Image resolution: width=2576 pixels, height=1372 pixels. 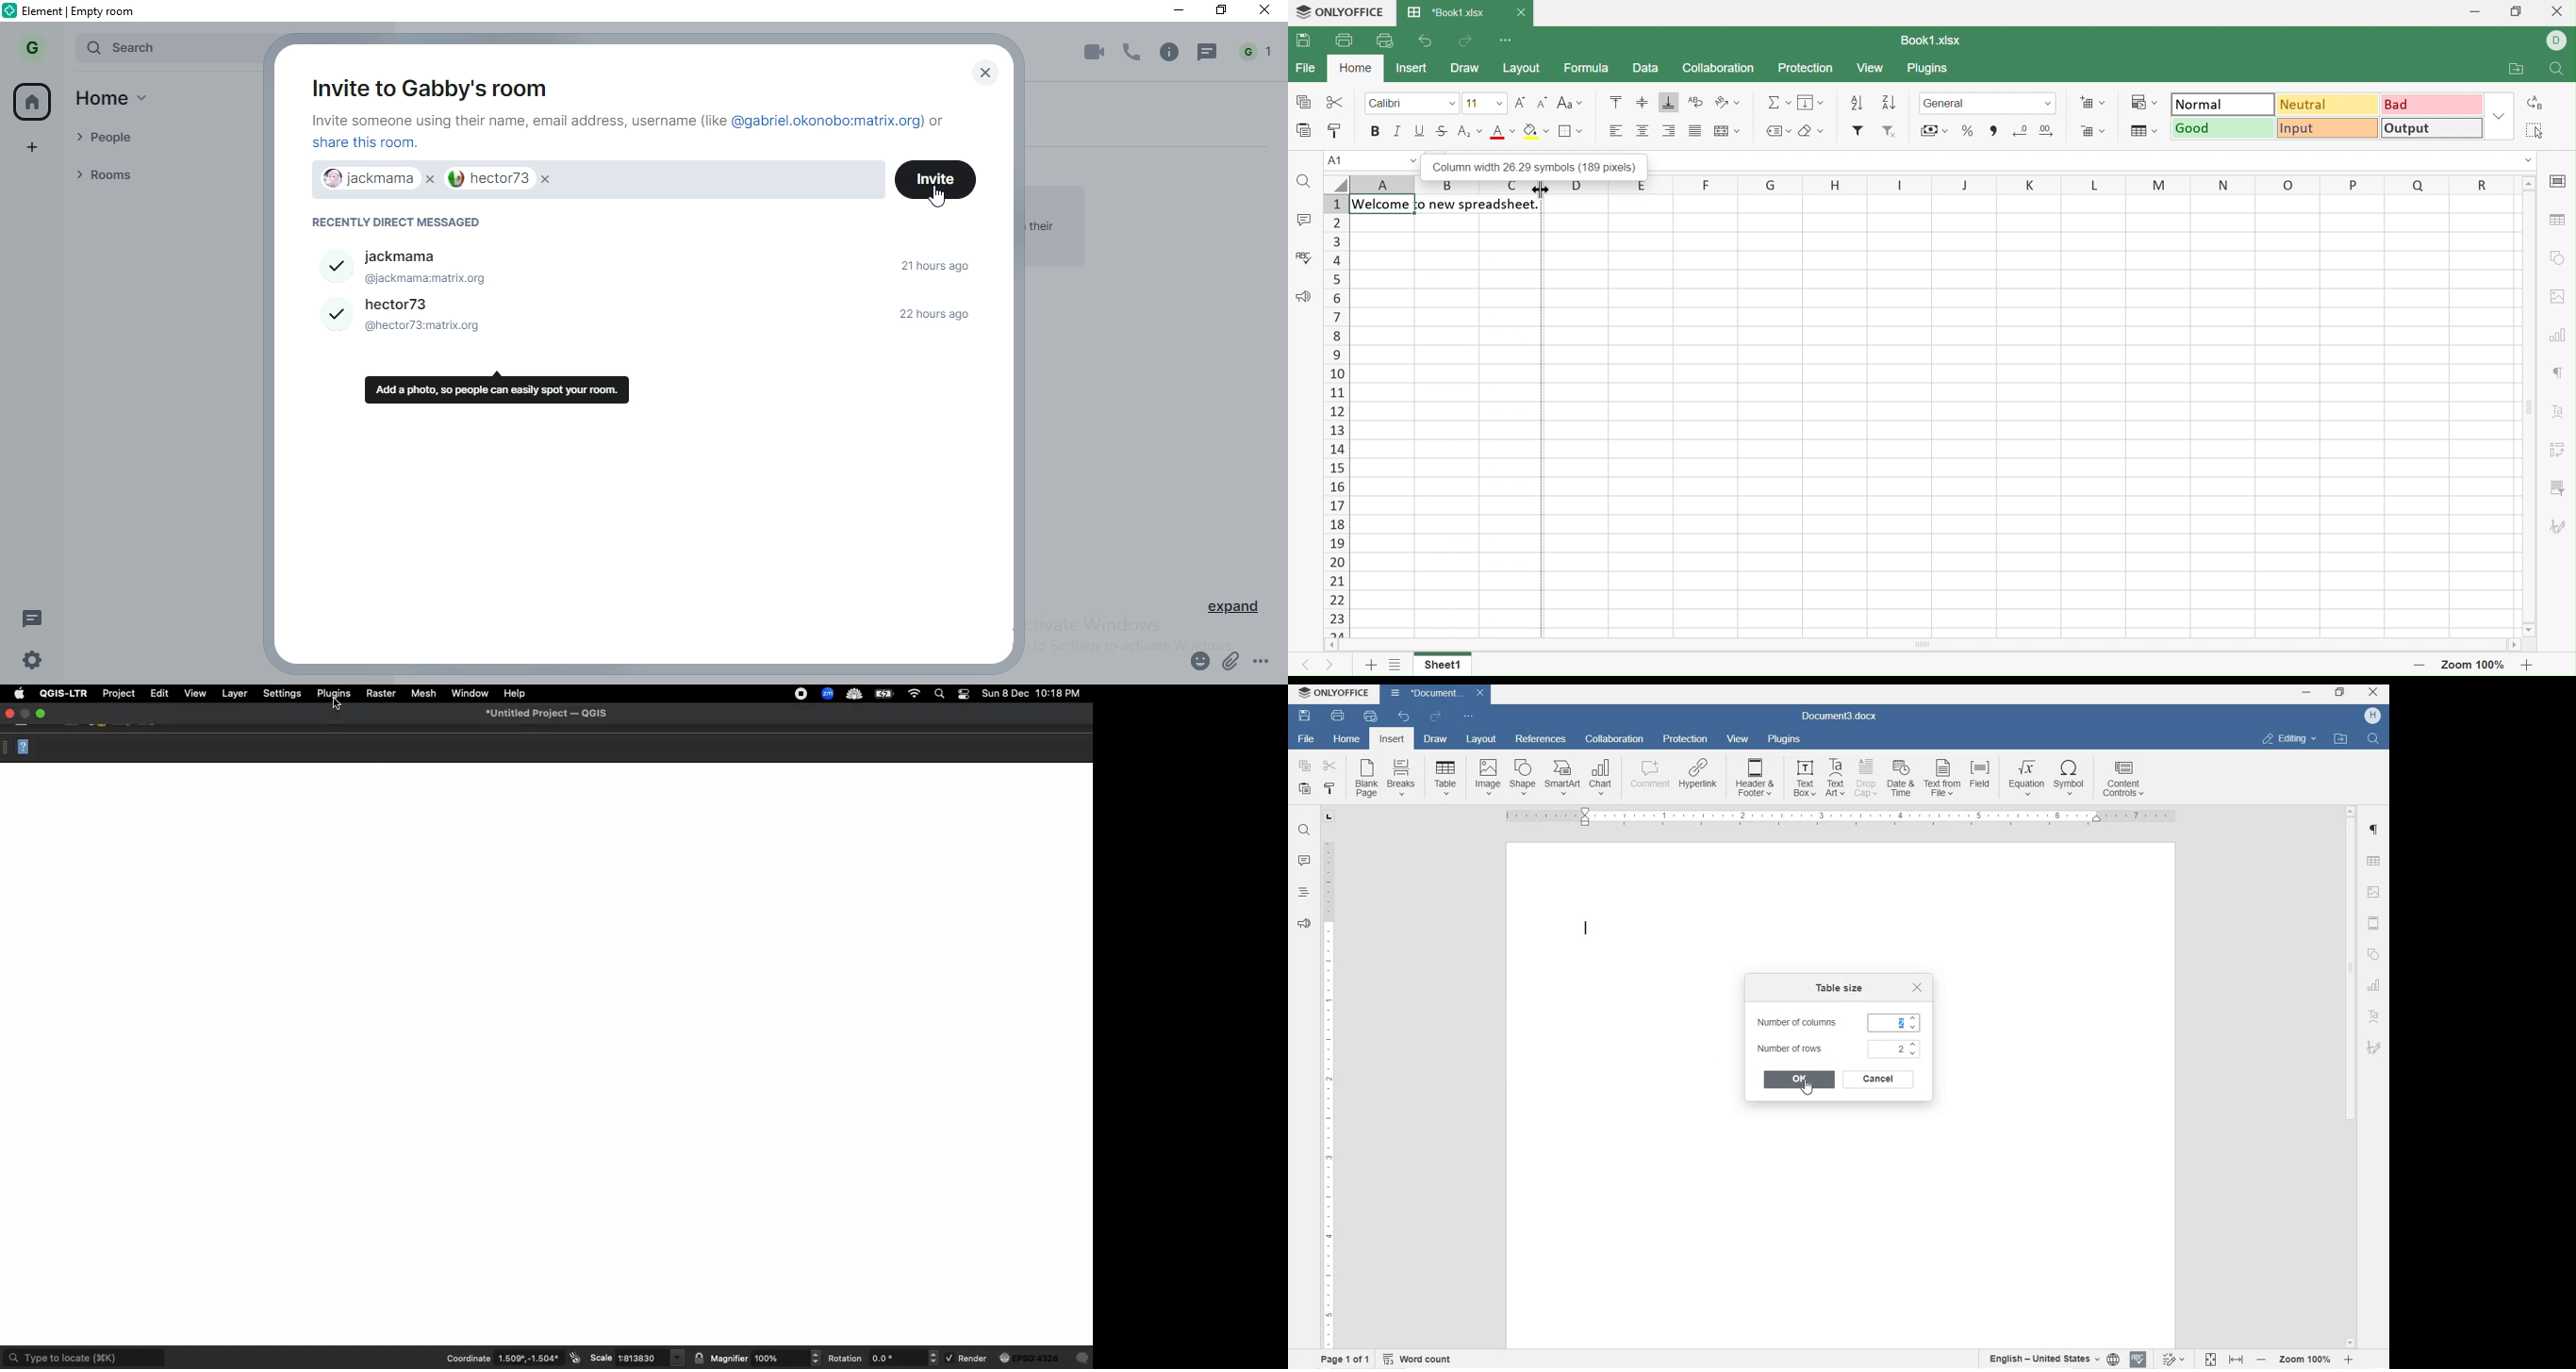 What do you see at coordinates (1448, 13) in the screenshot?
I see `*Book1.xlsx` at bounding box center [1448, 13].